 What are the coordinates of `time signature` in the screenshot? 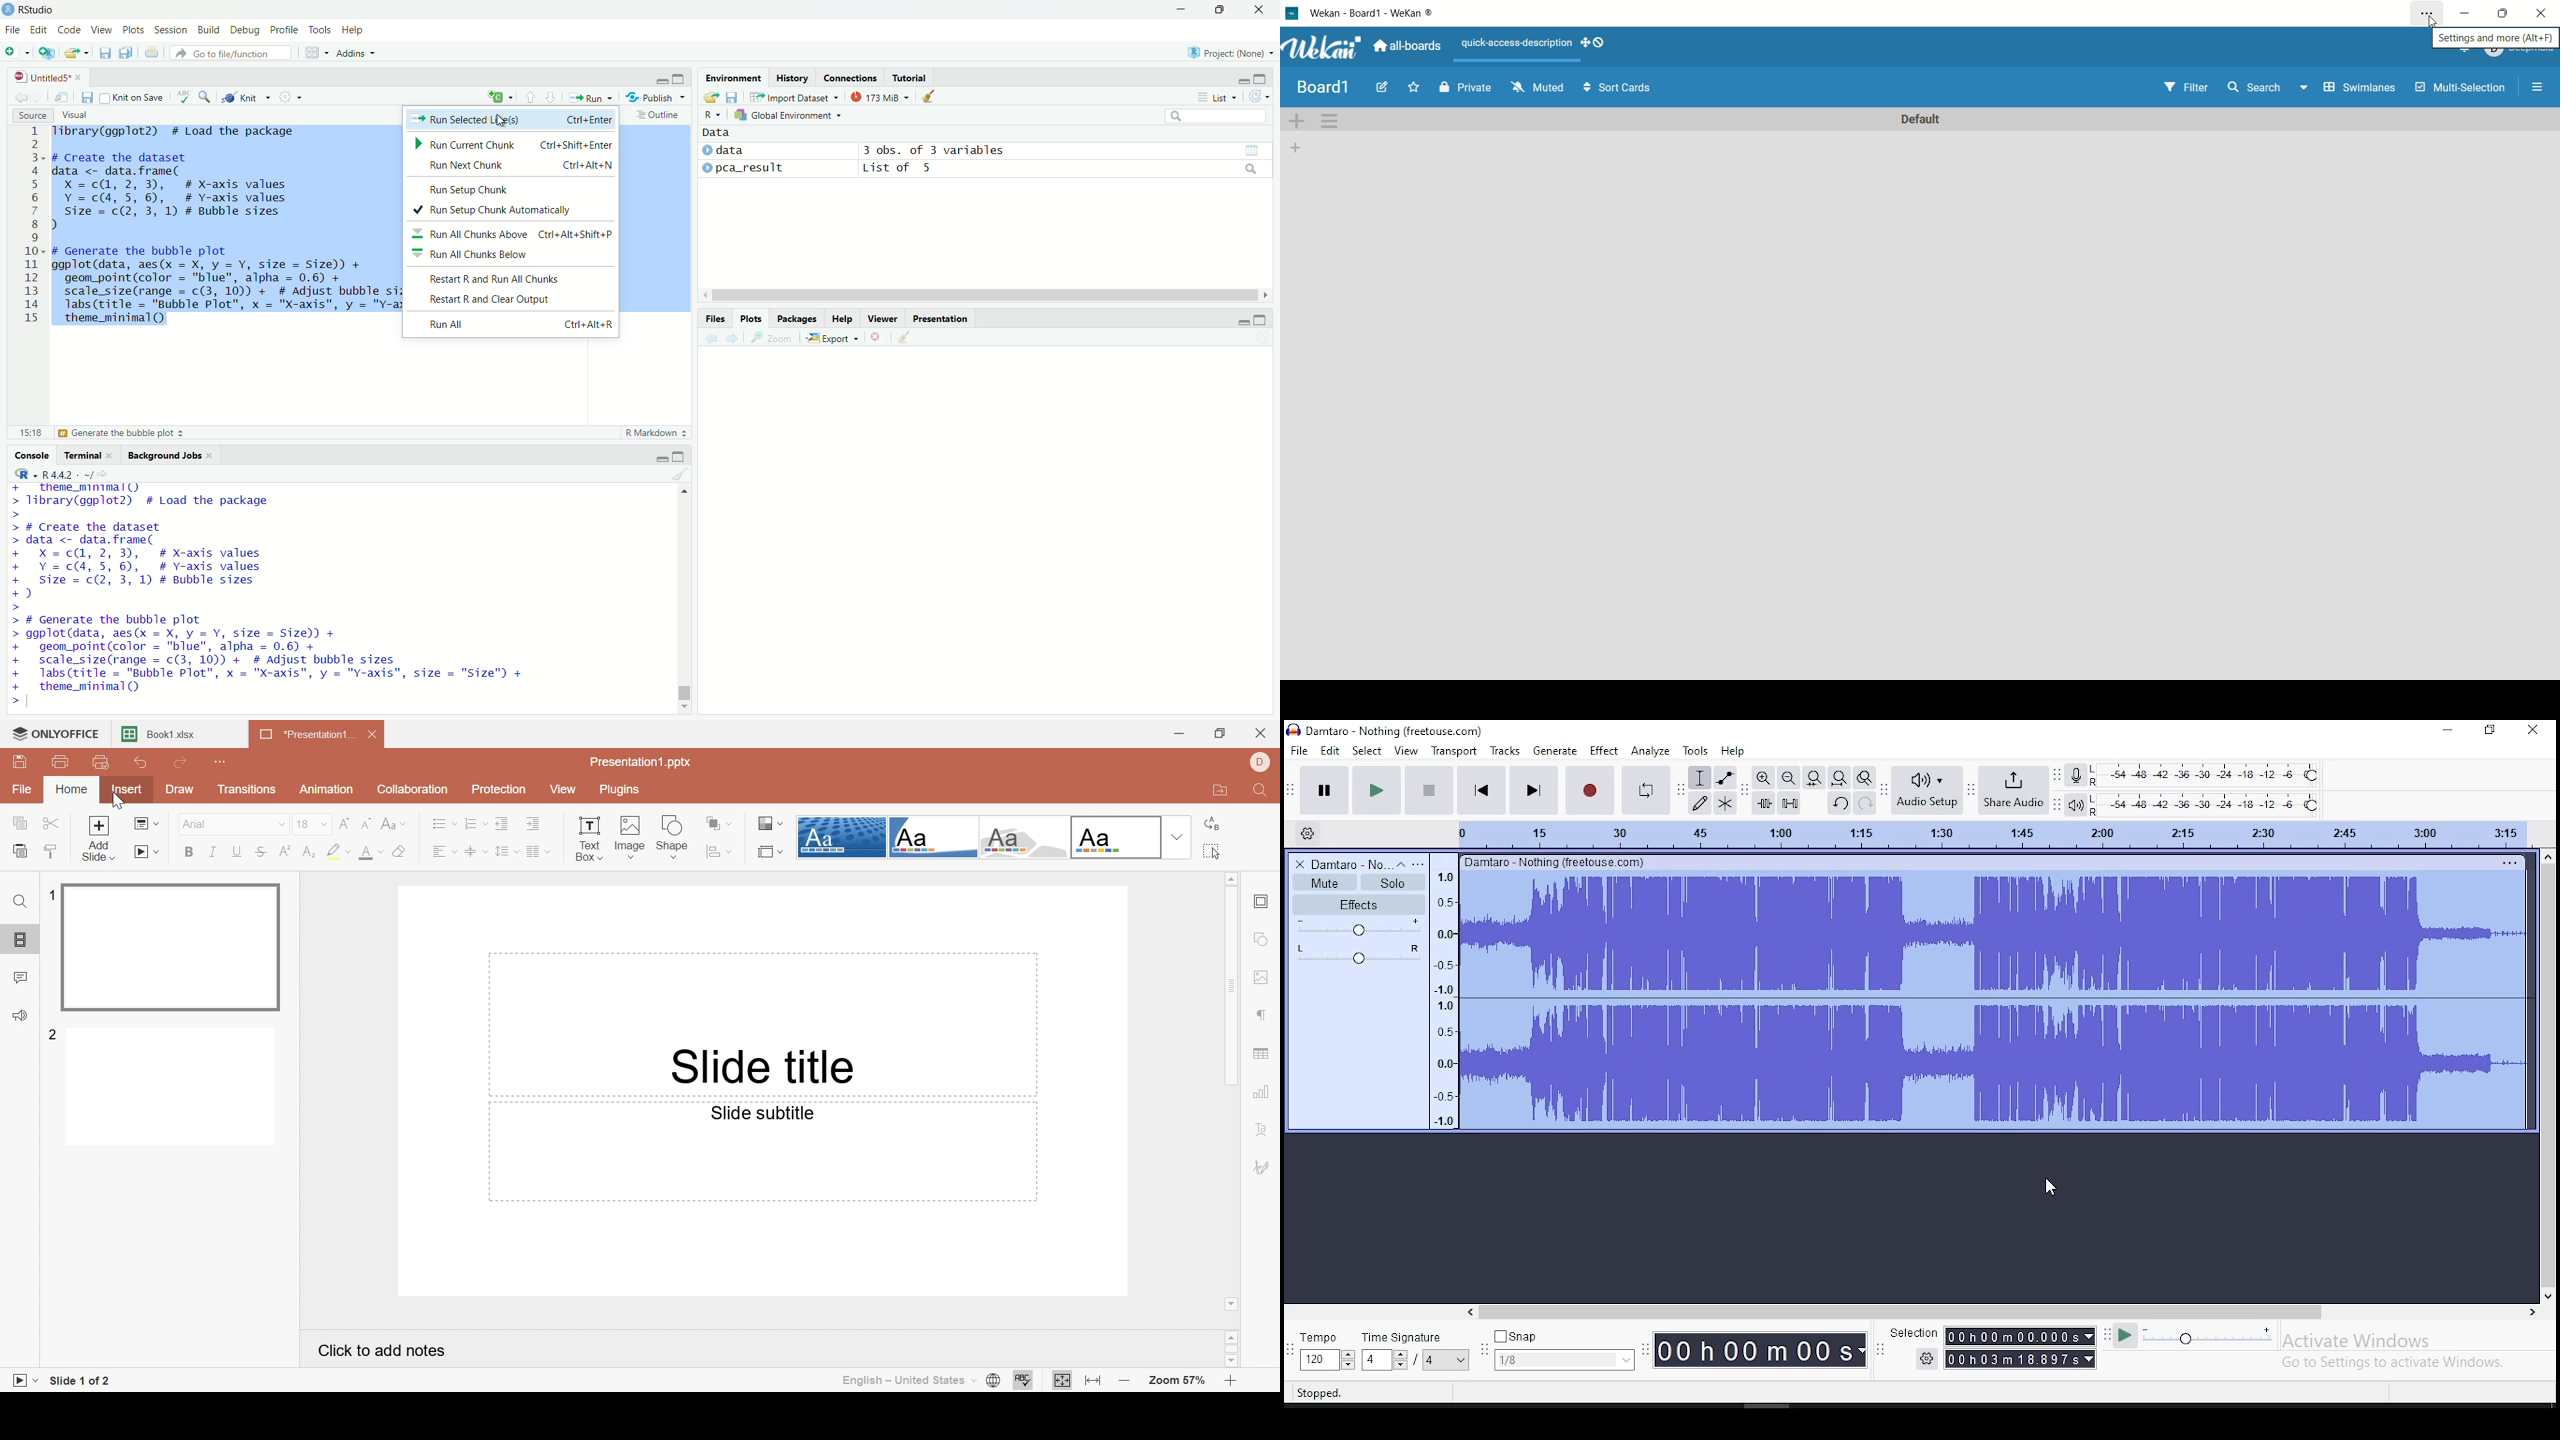 It's located at (1416, 1348).